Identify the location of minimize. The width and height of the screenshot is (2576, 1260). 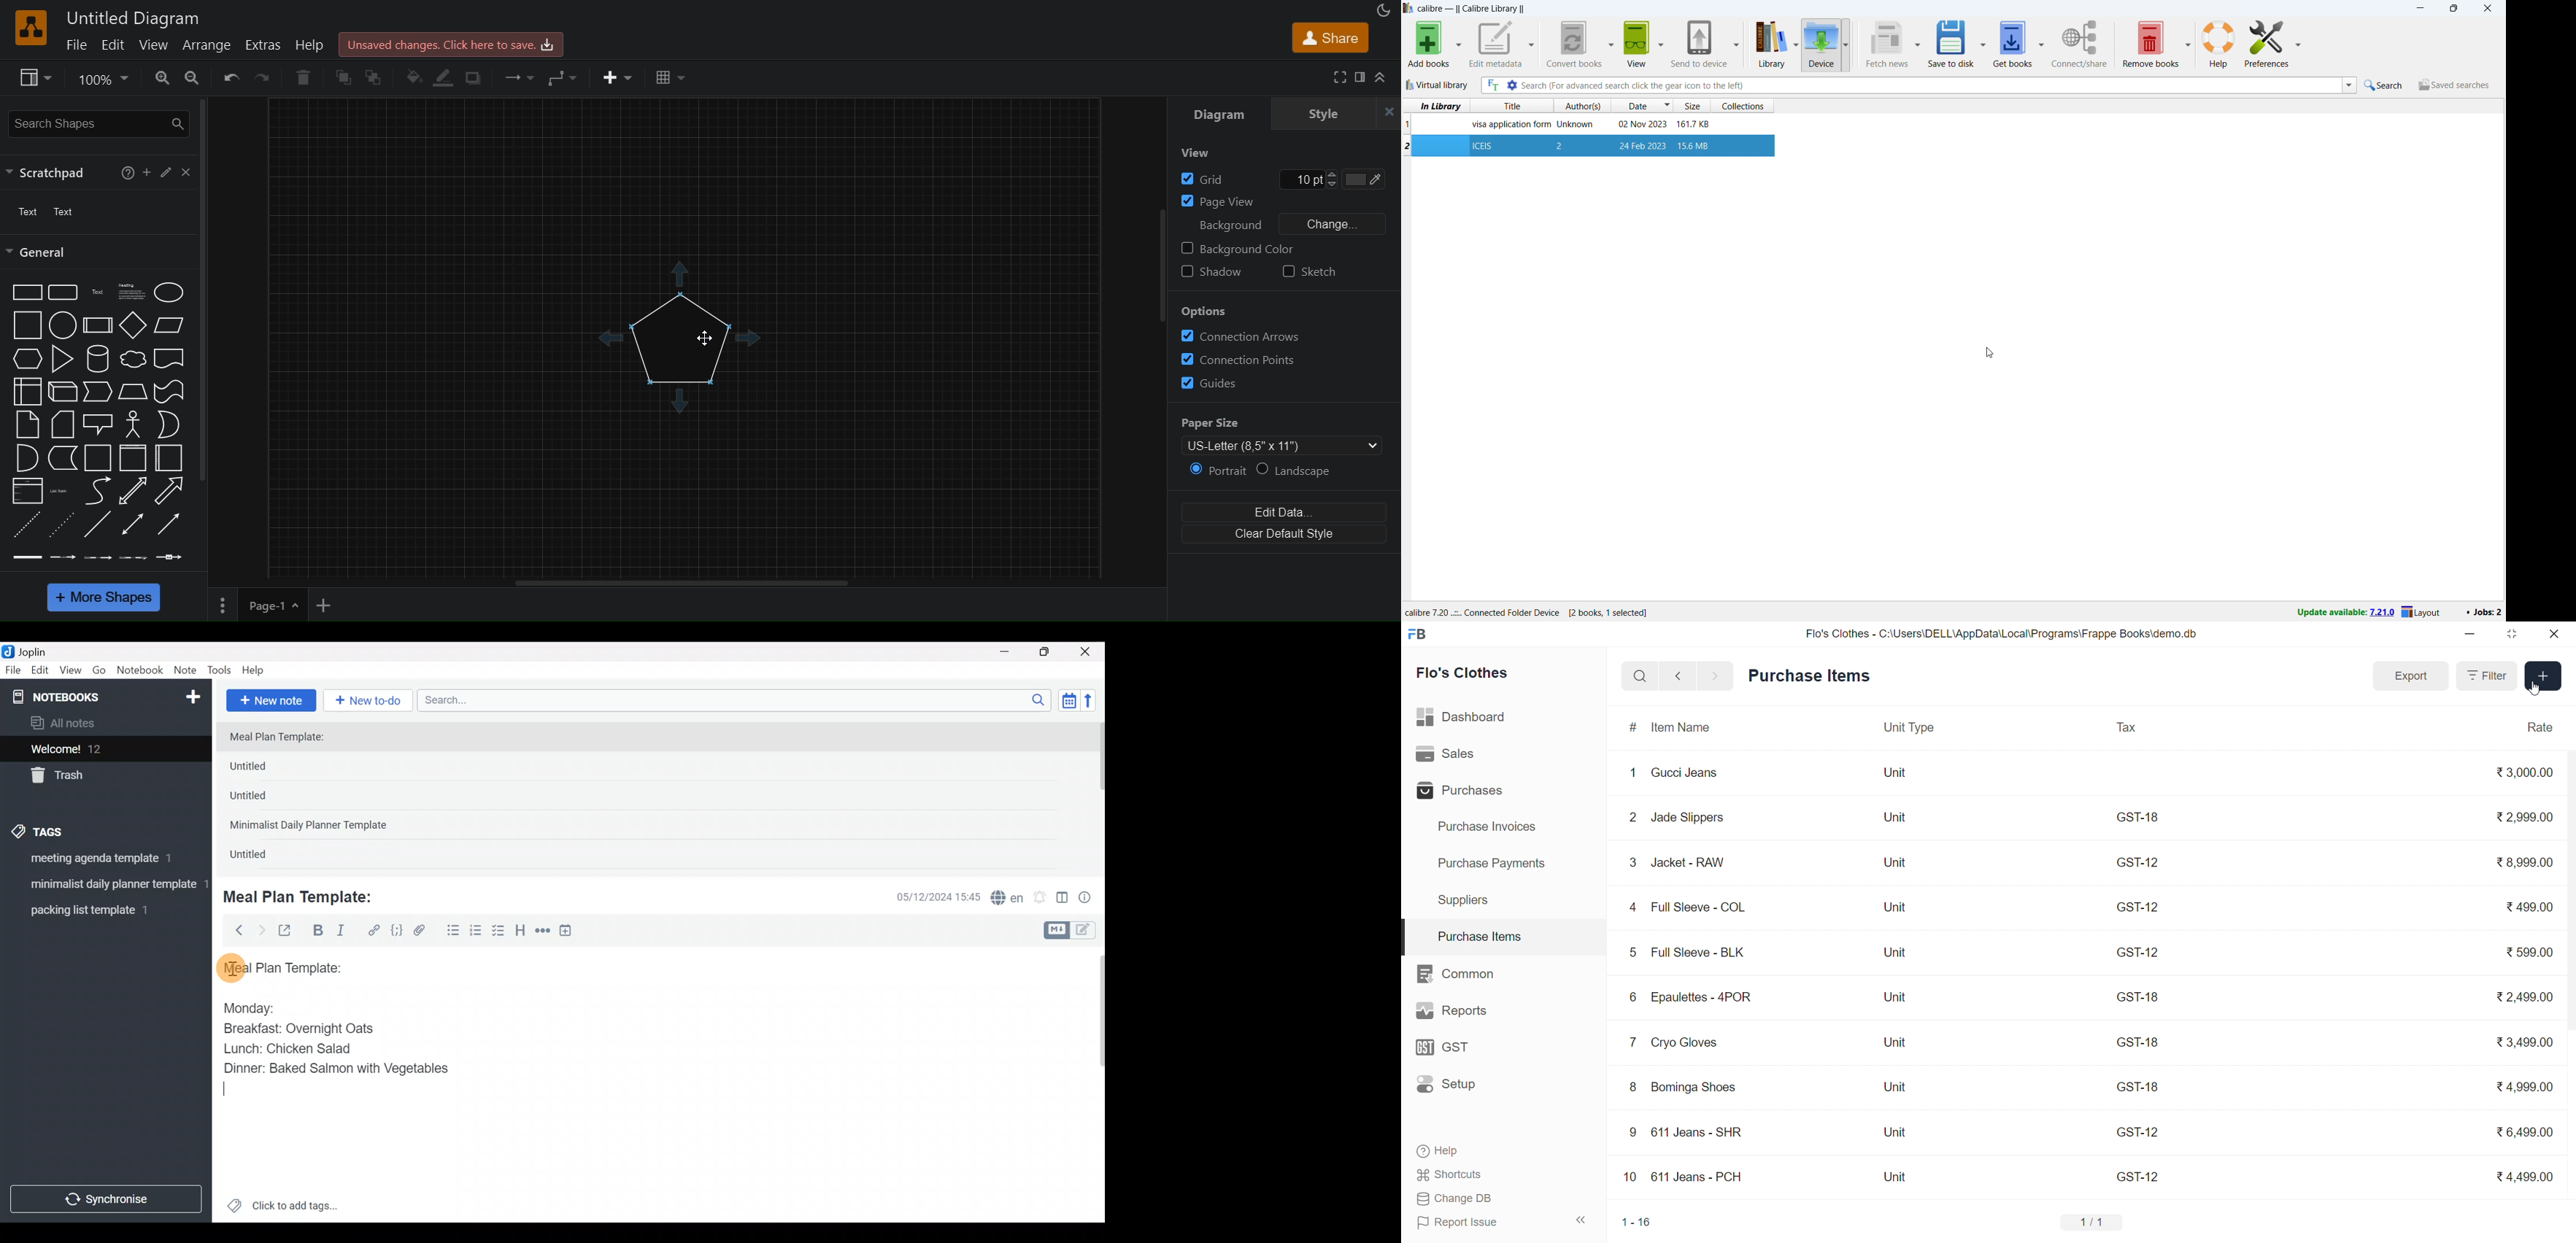
(2474, 634).